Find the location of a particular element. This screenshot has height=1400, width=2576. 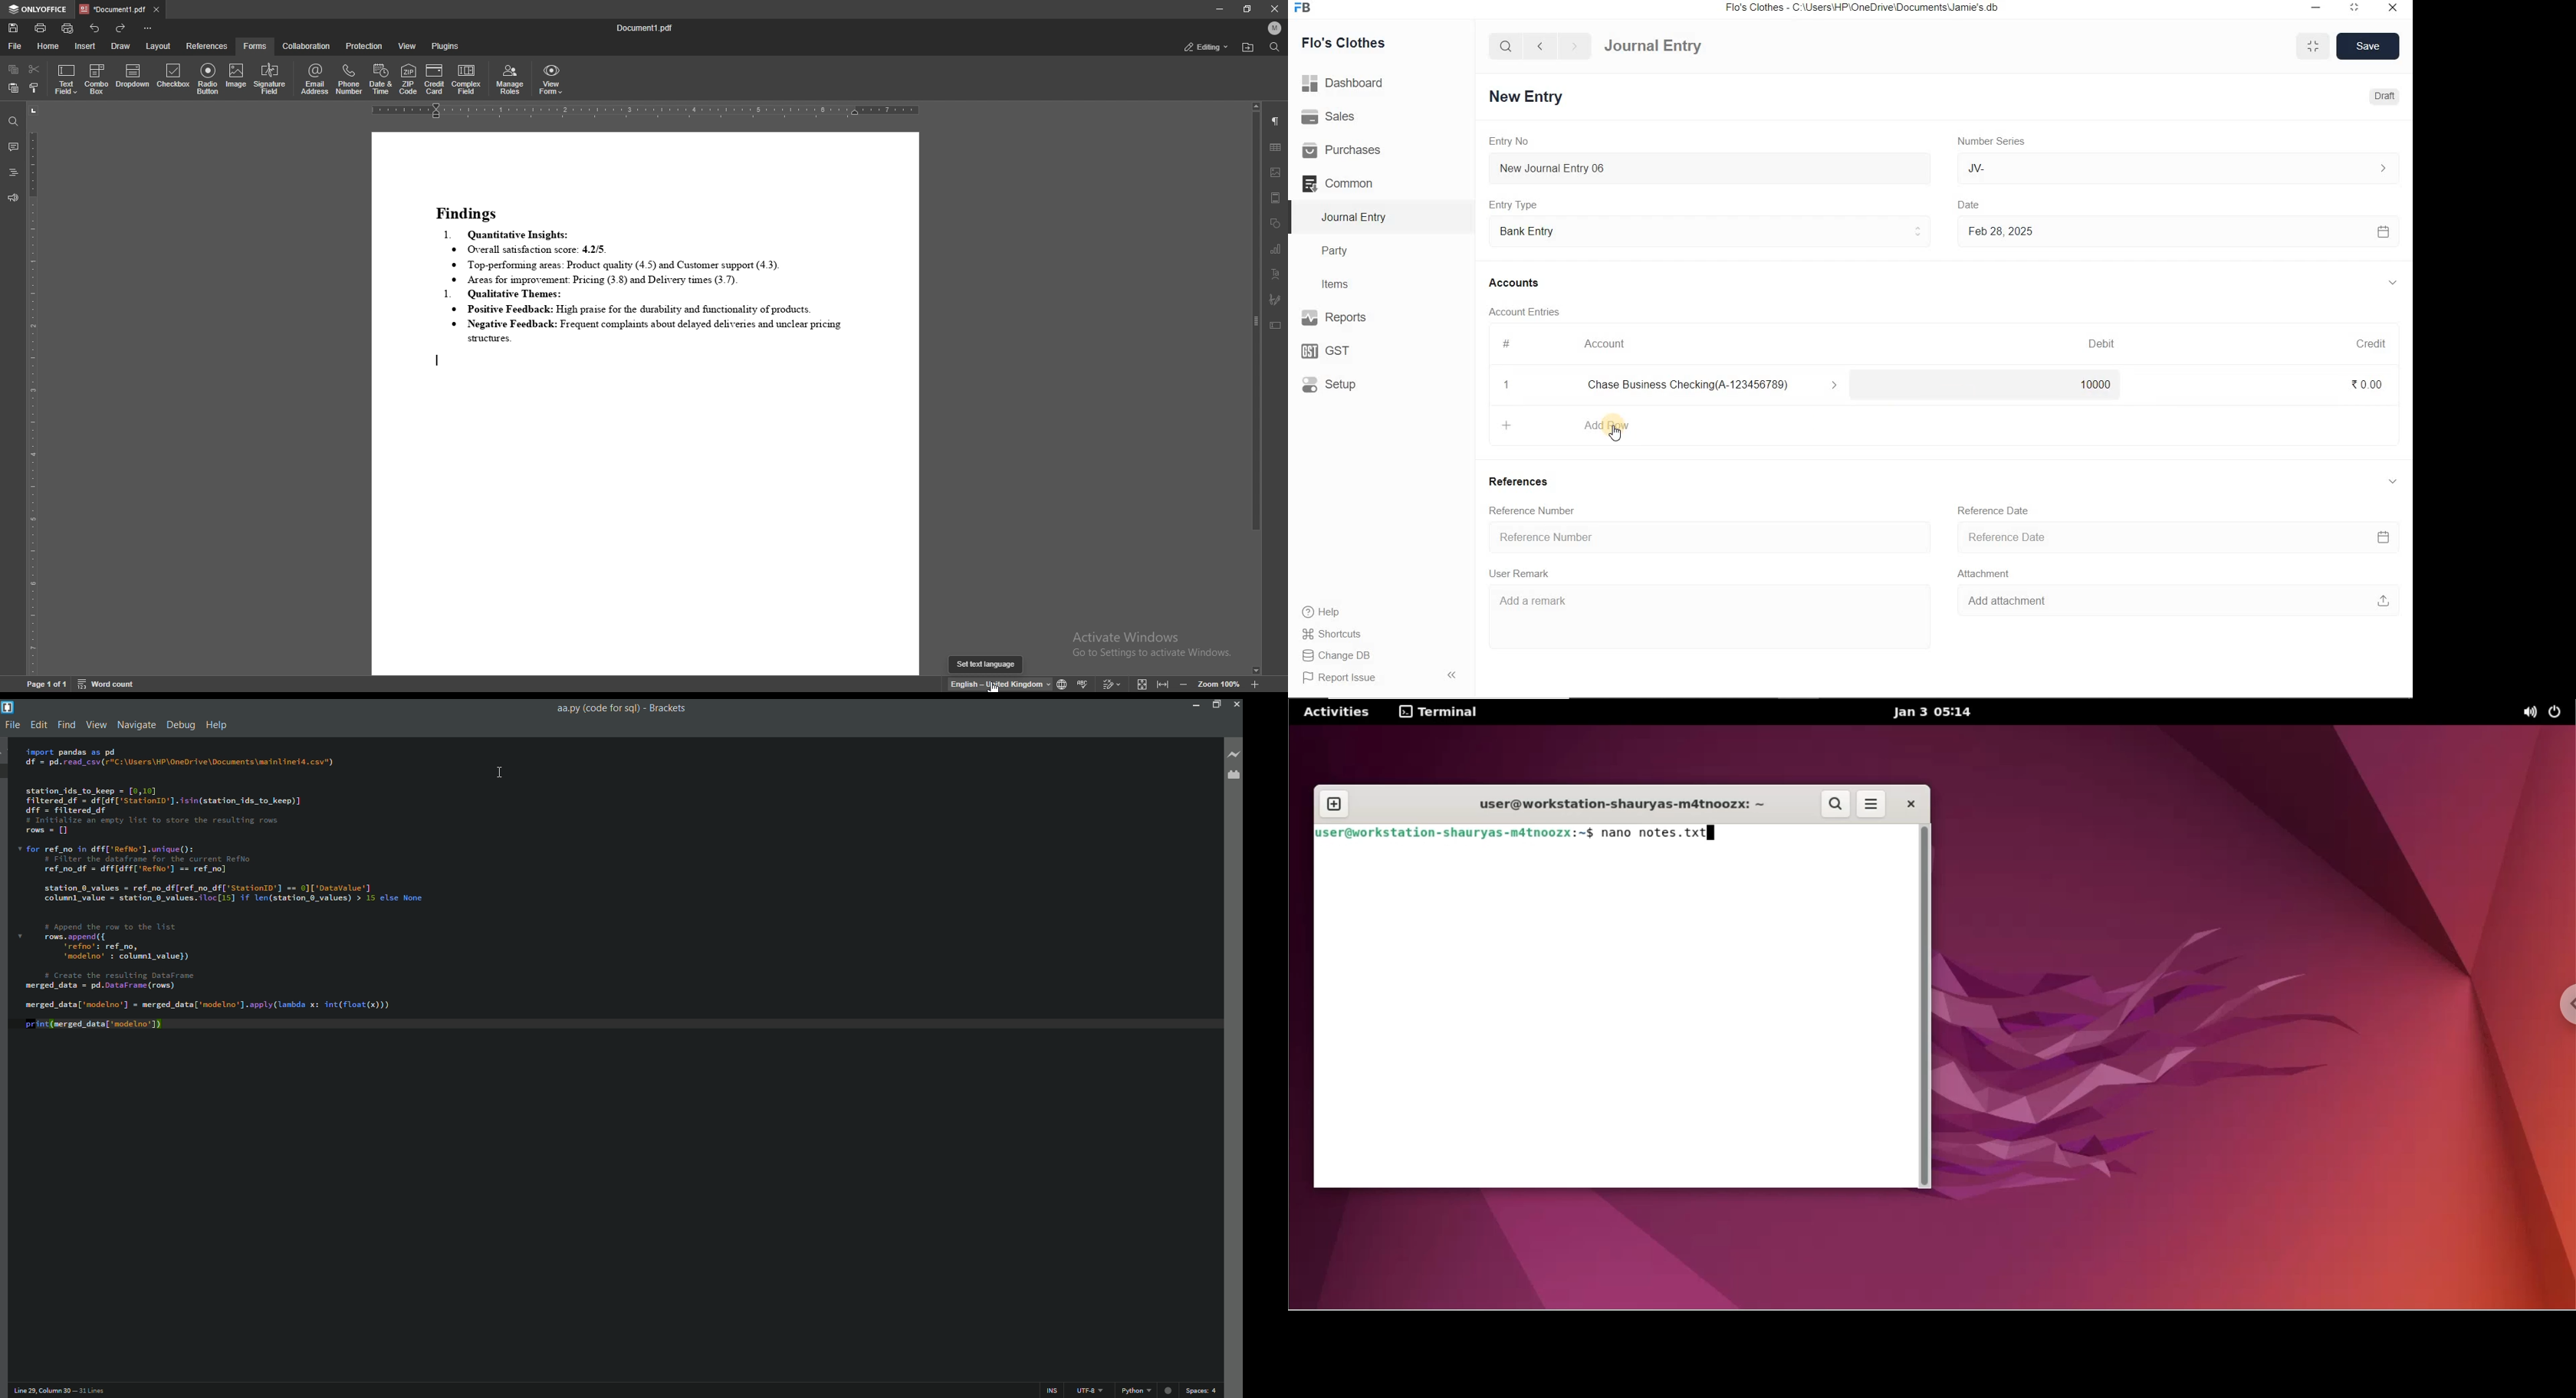

change text language is located at coordinates (1060, 682).